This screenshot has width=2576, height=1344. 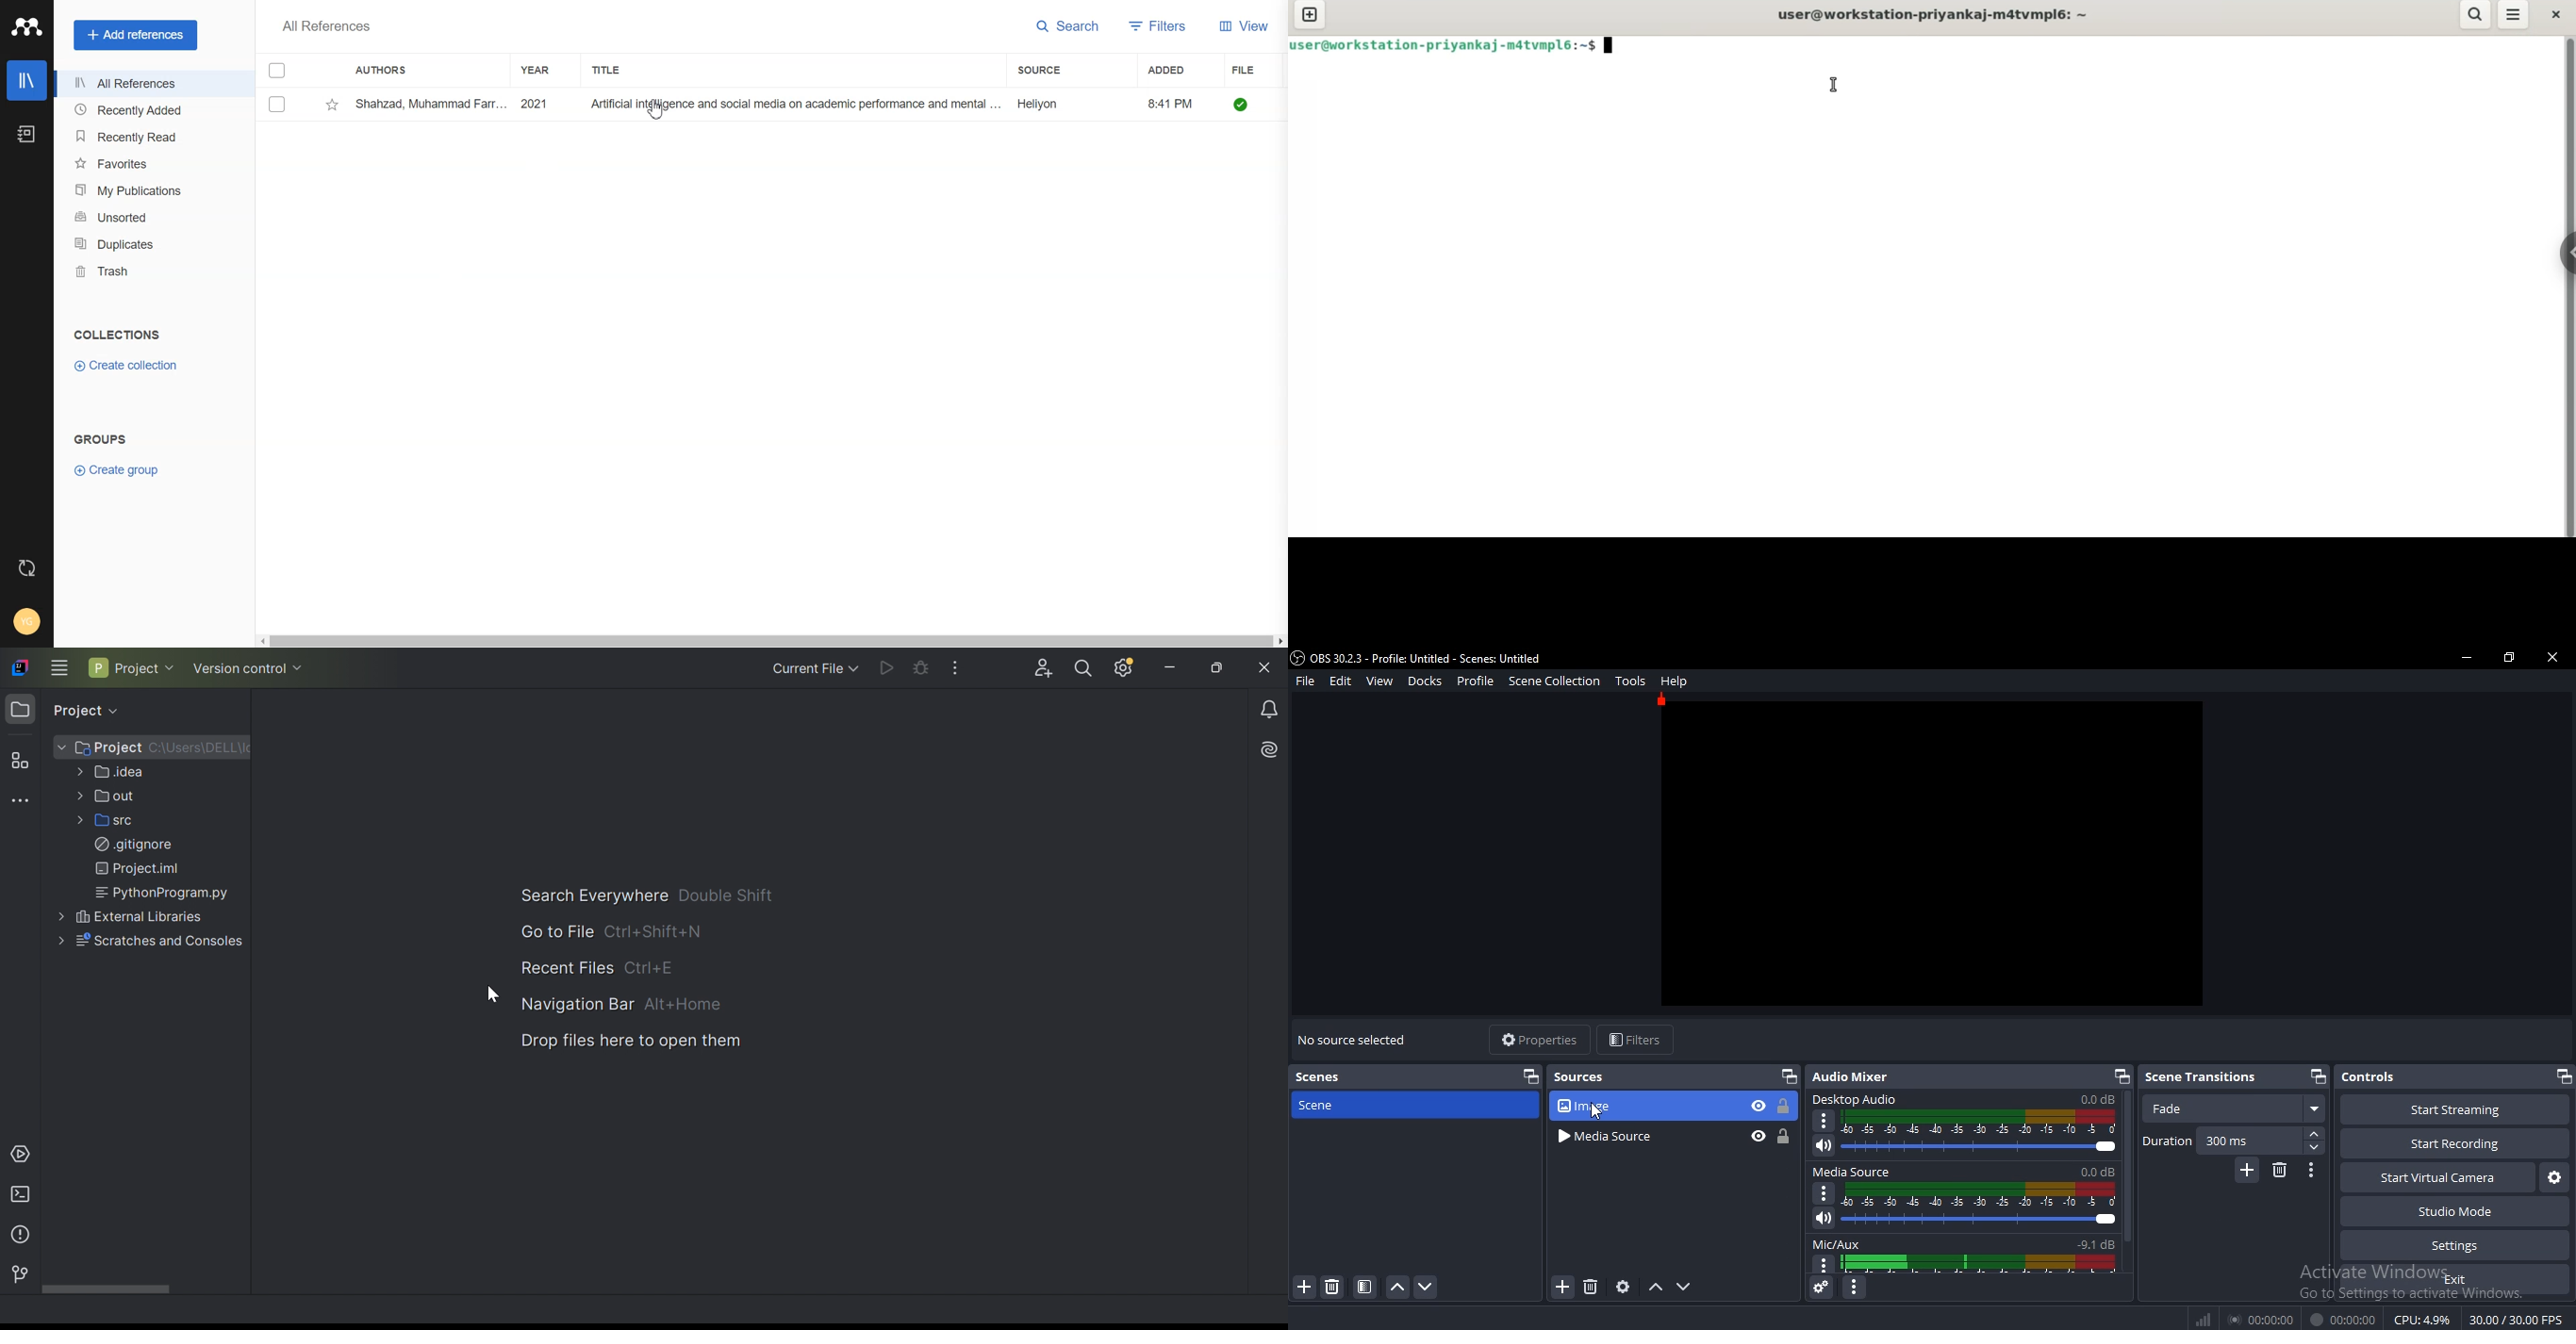 What do you see at coordinates (1654, 1288) in the screenshot?
I see `move up` at bounding box center [1654, 1288].